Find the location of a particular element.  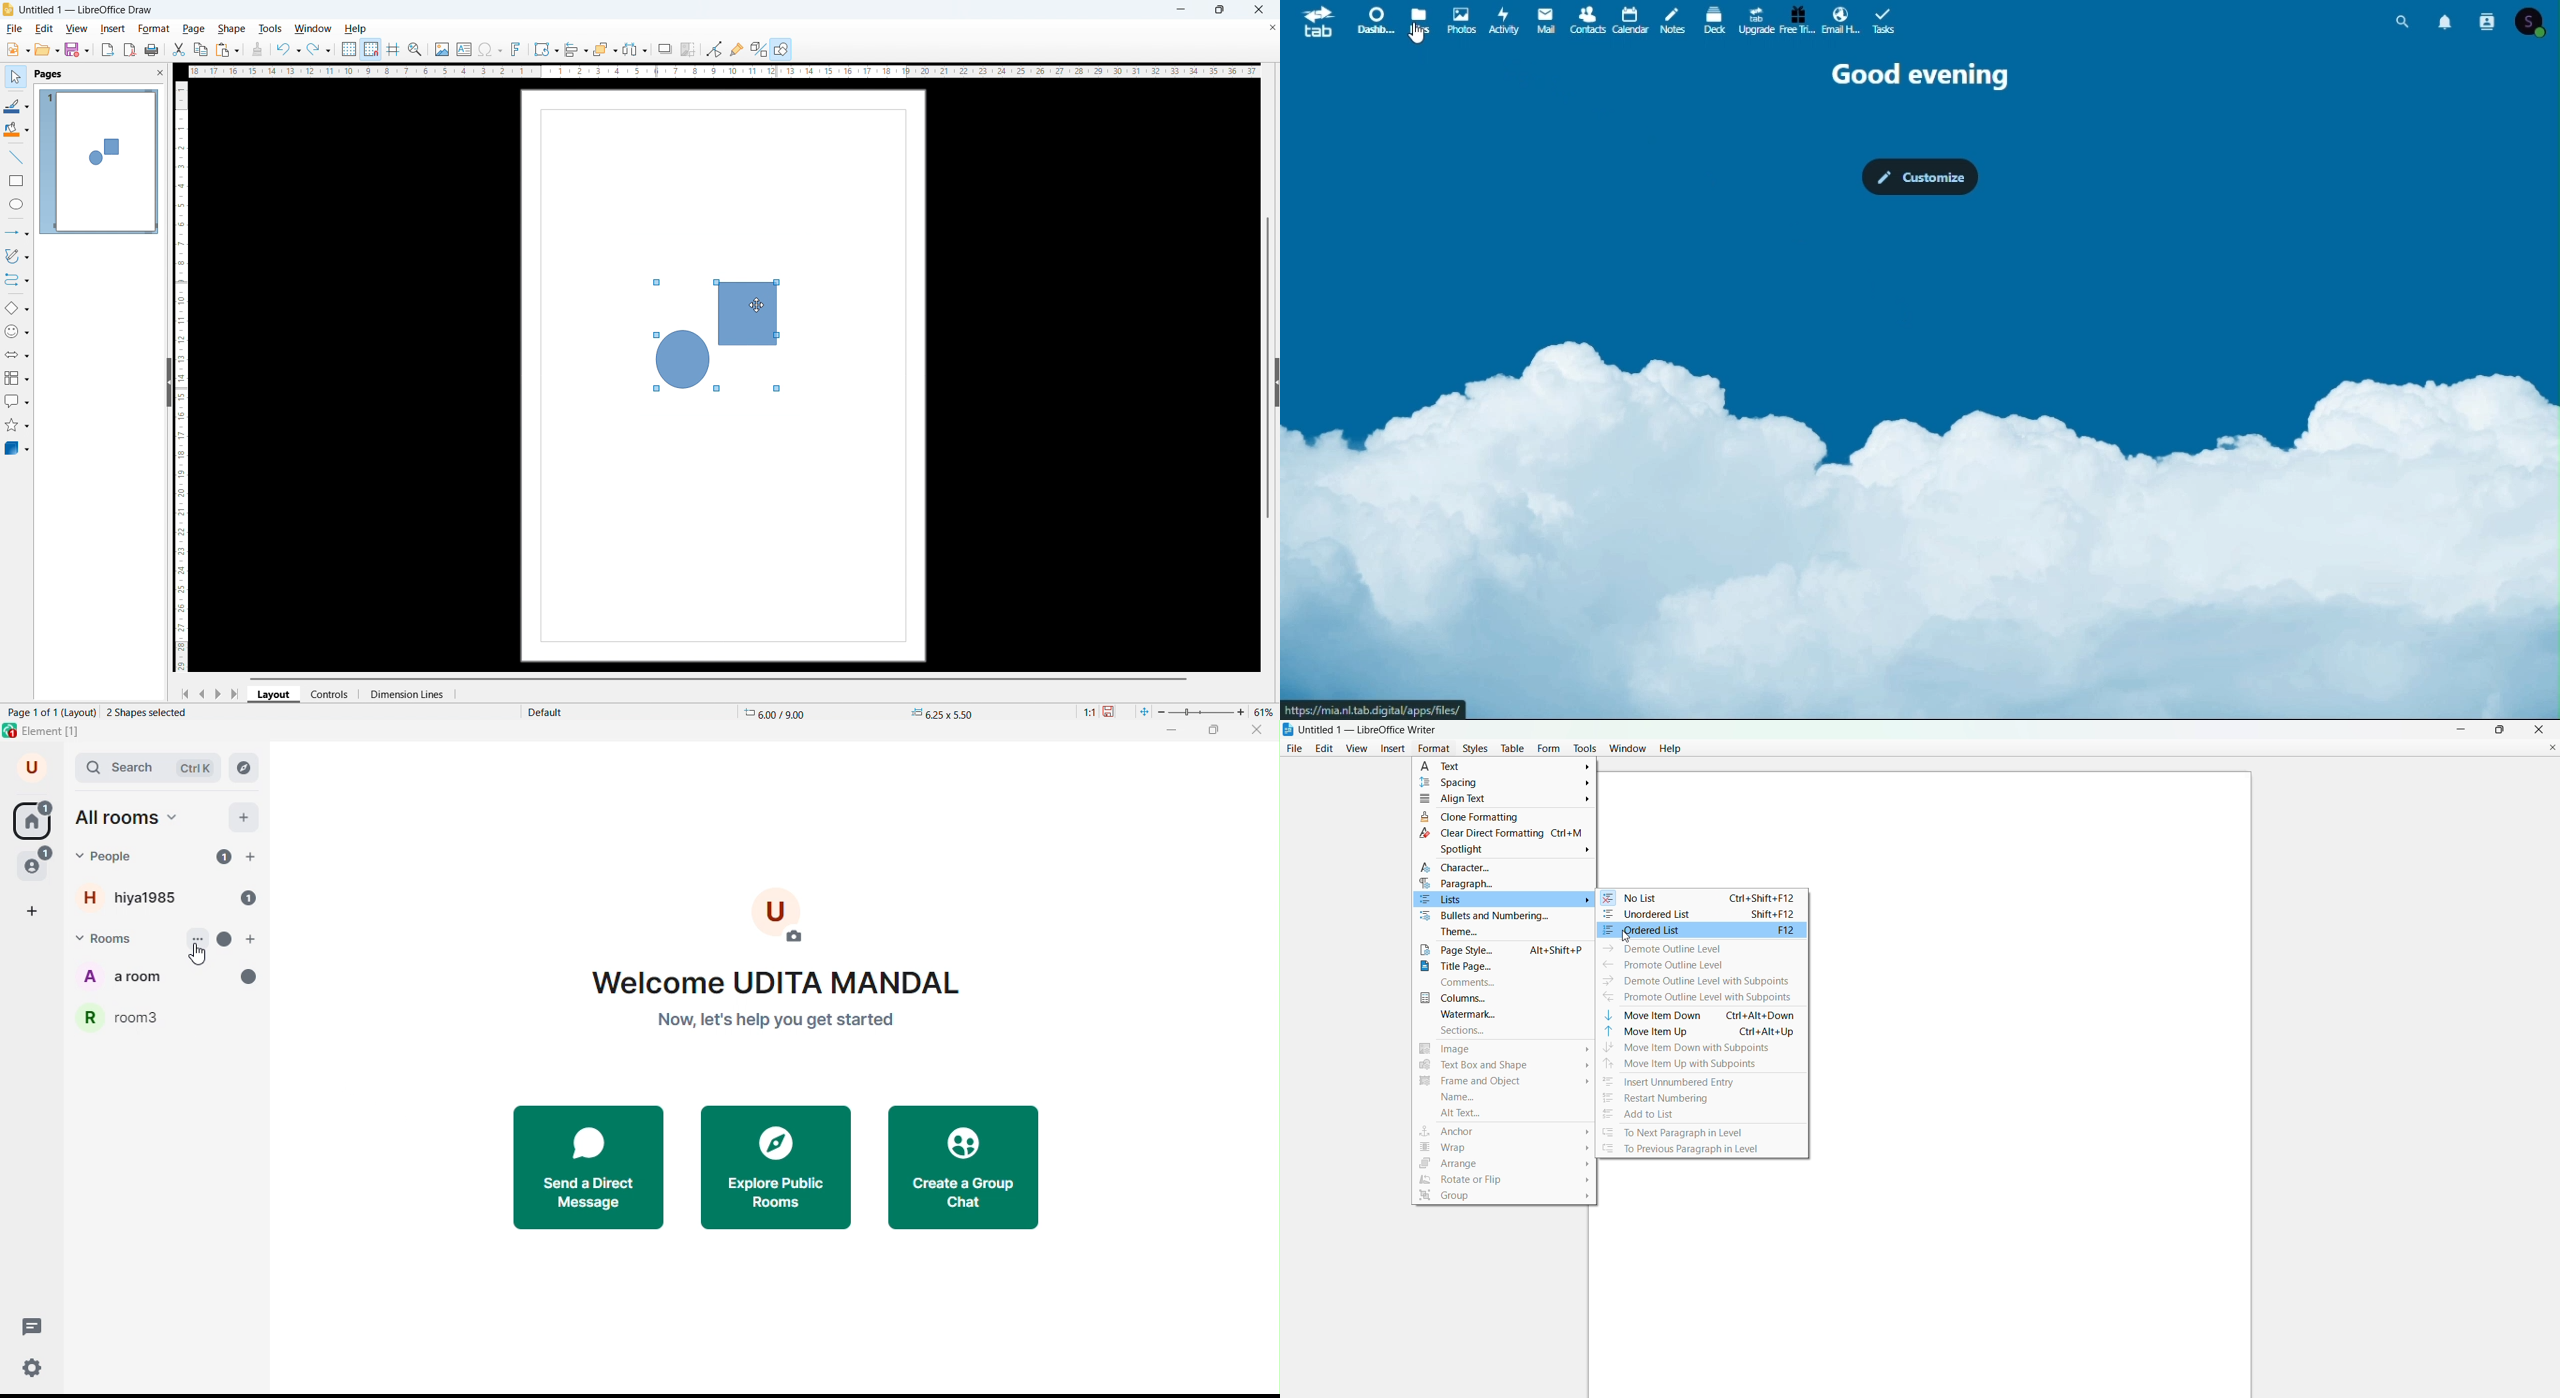

background color is located at coordinates (18, 130).